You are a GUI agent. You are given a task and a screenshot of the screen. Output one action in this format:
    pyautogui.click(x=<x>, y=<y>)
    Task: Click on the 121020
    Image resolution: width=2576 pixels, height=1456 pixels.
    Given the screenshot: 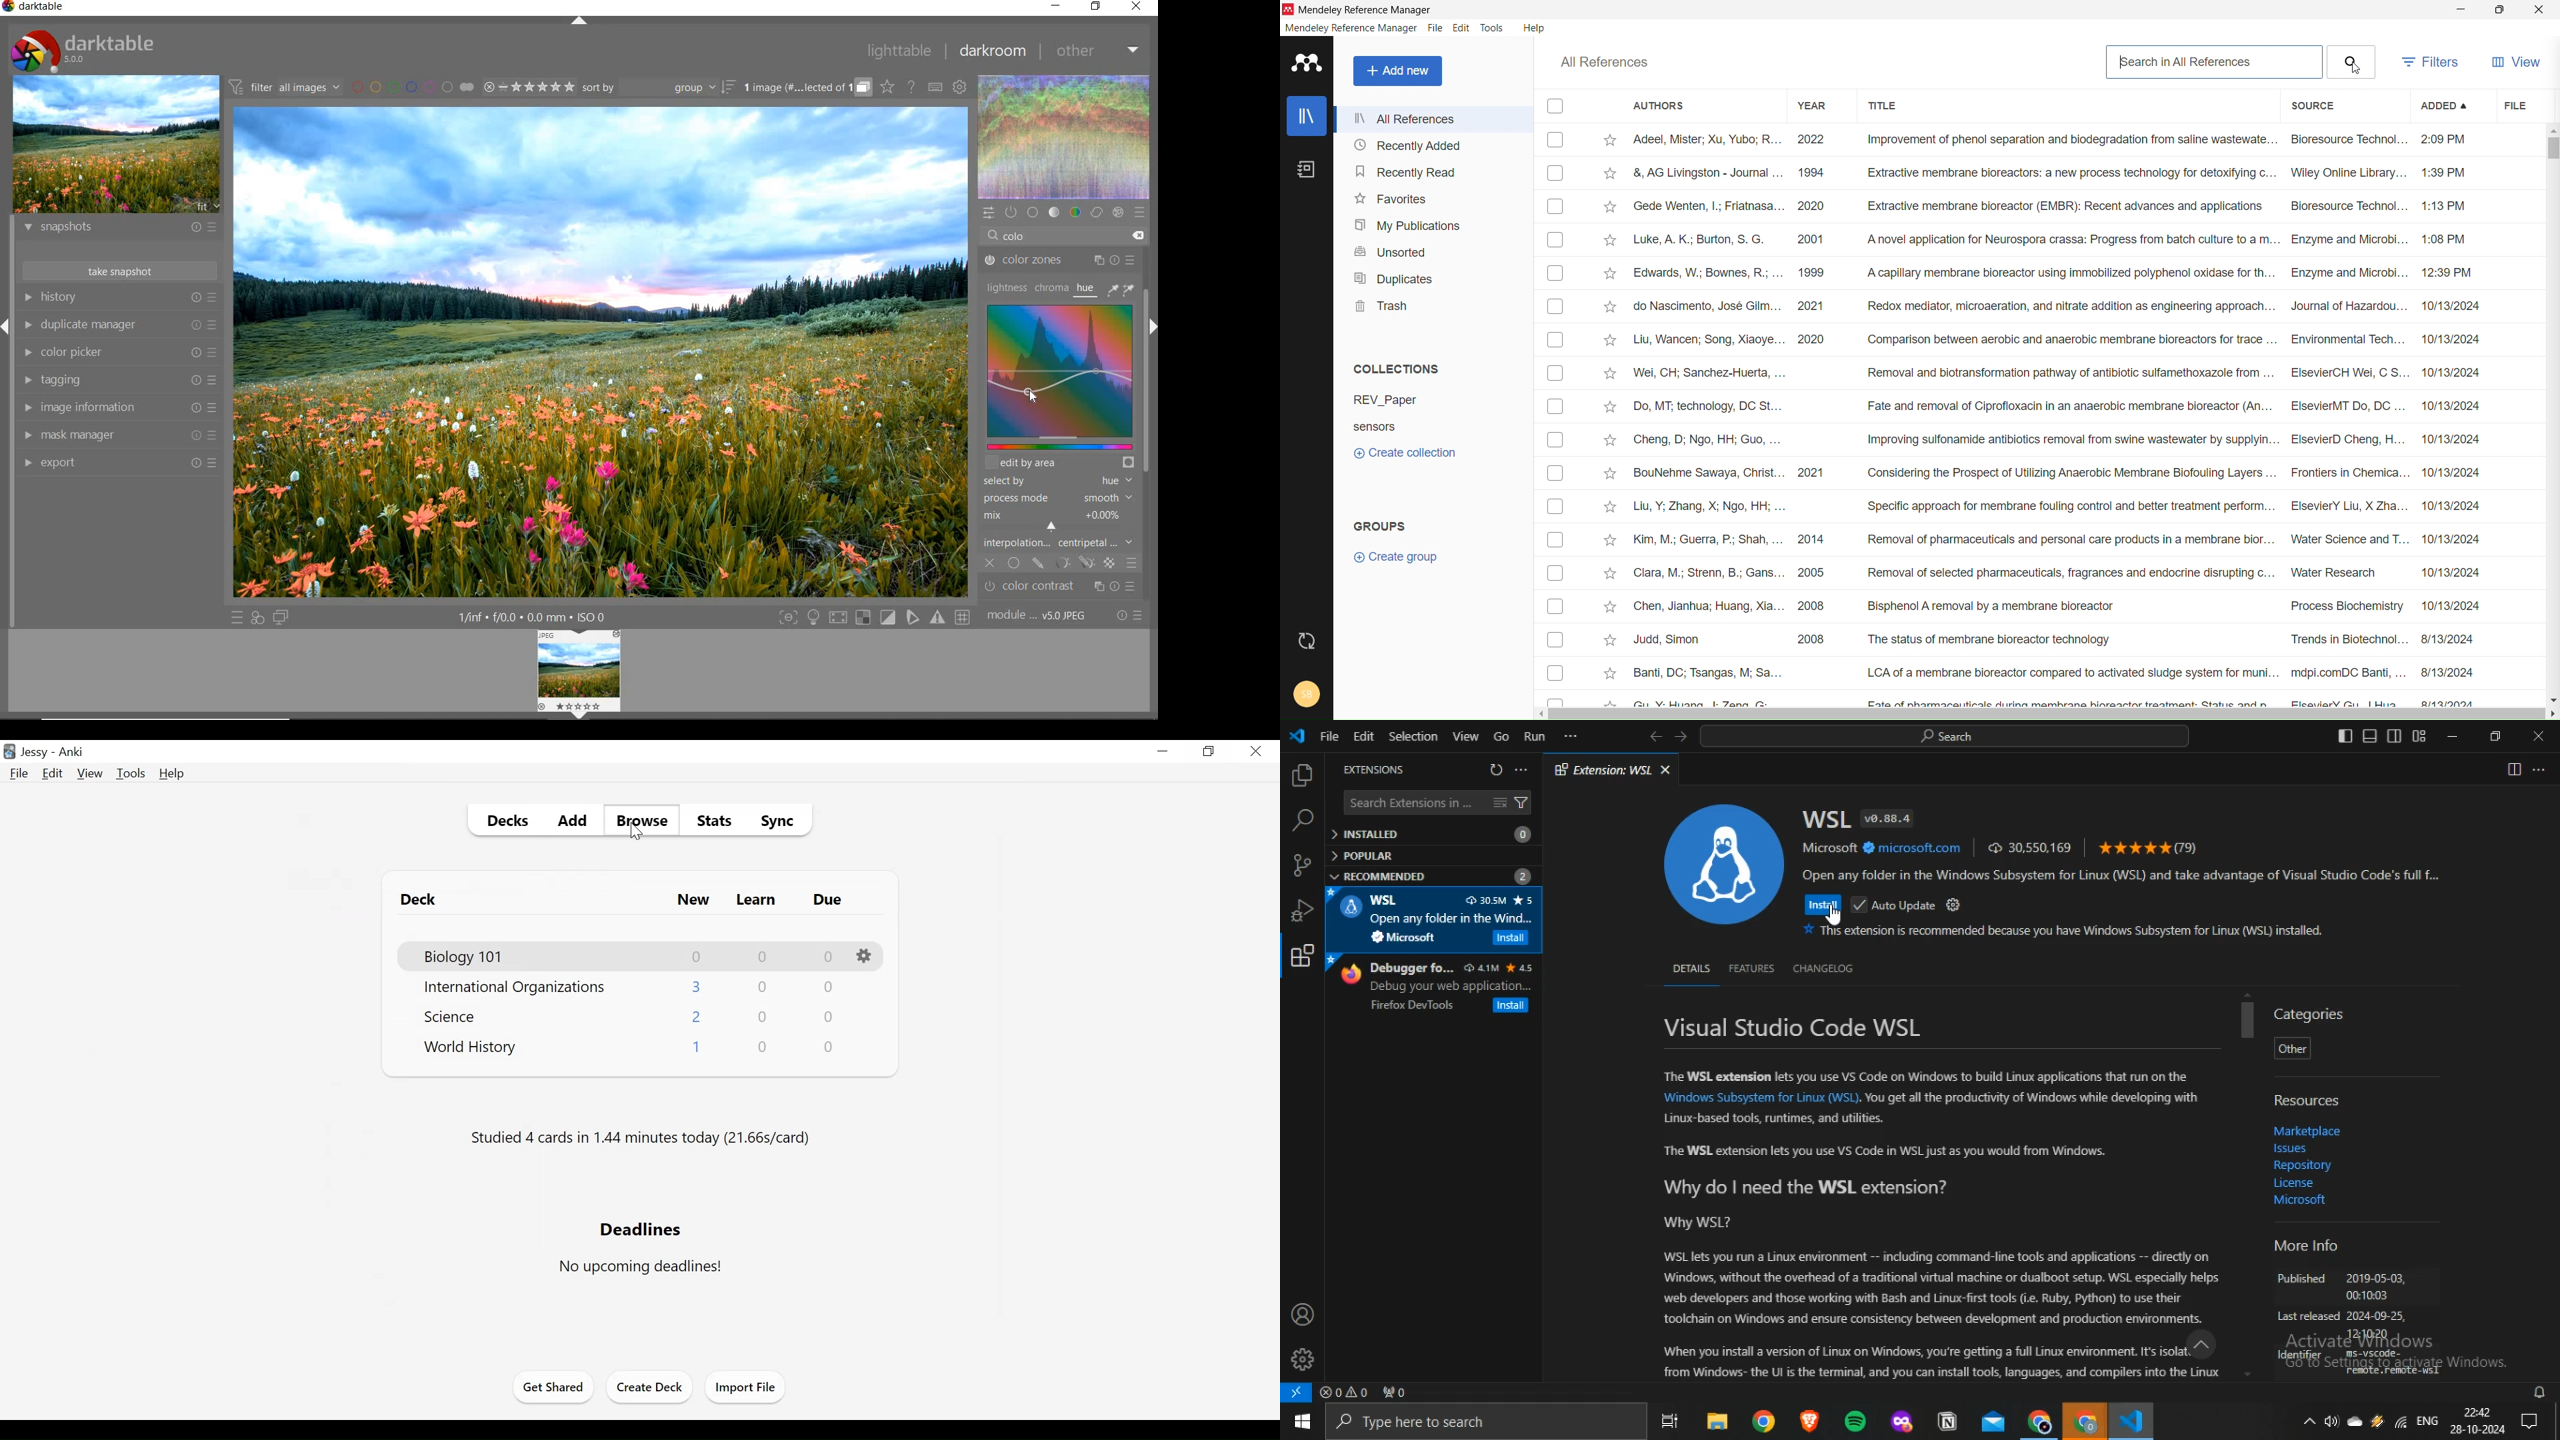 What is the action you would take?
    pyautogui.click(x=2368, y=1333)
    